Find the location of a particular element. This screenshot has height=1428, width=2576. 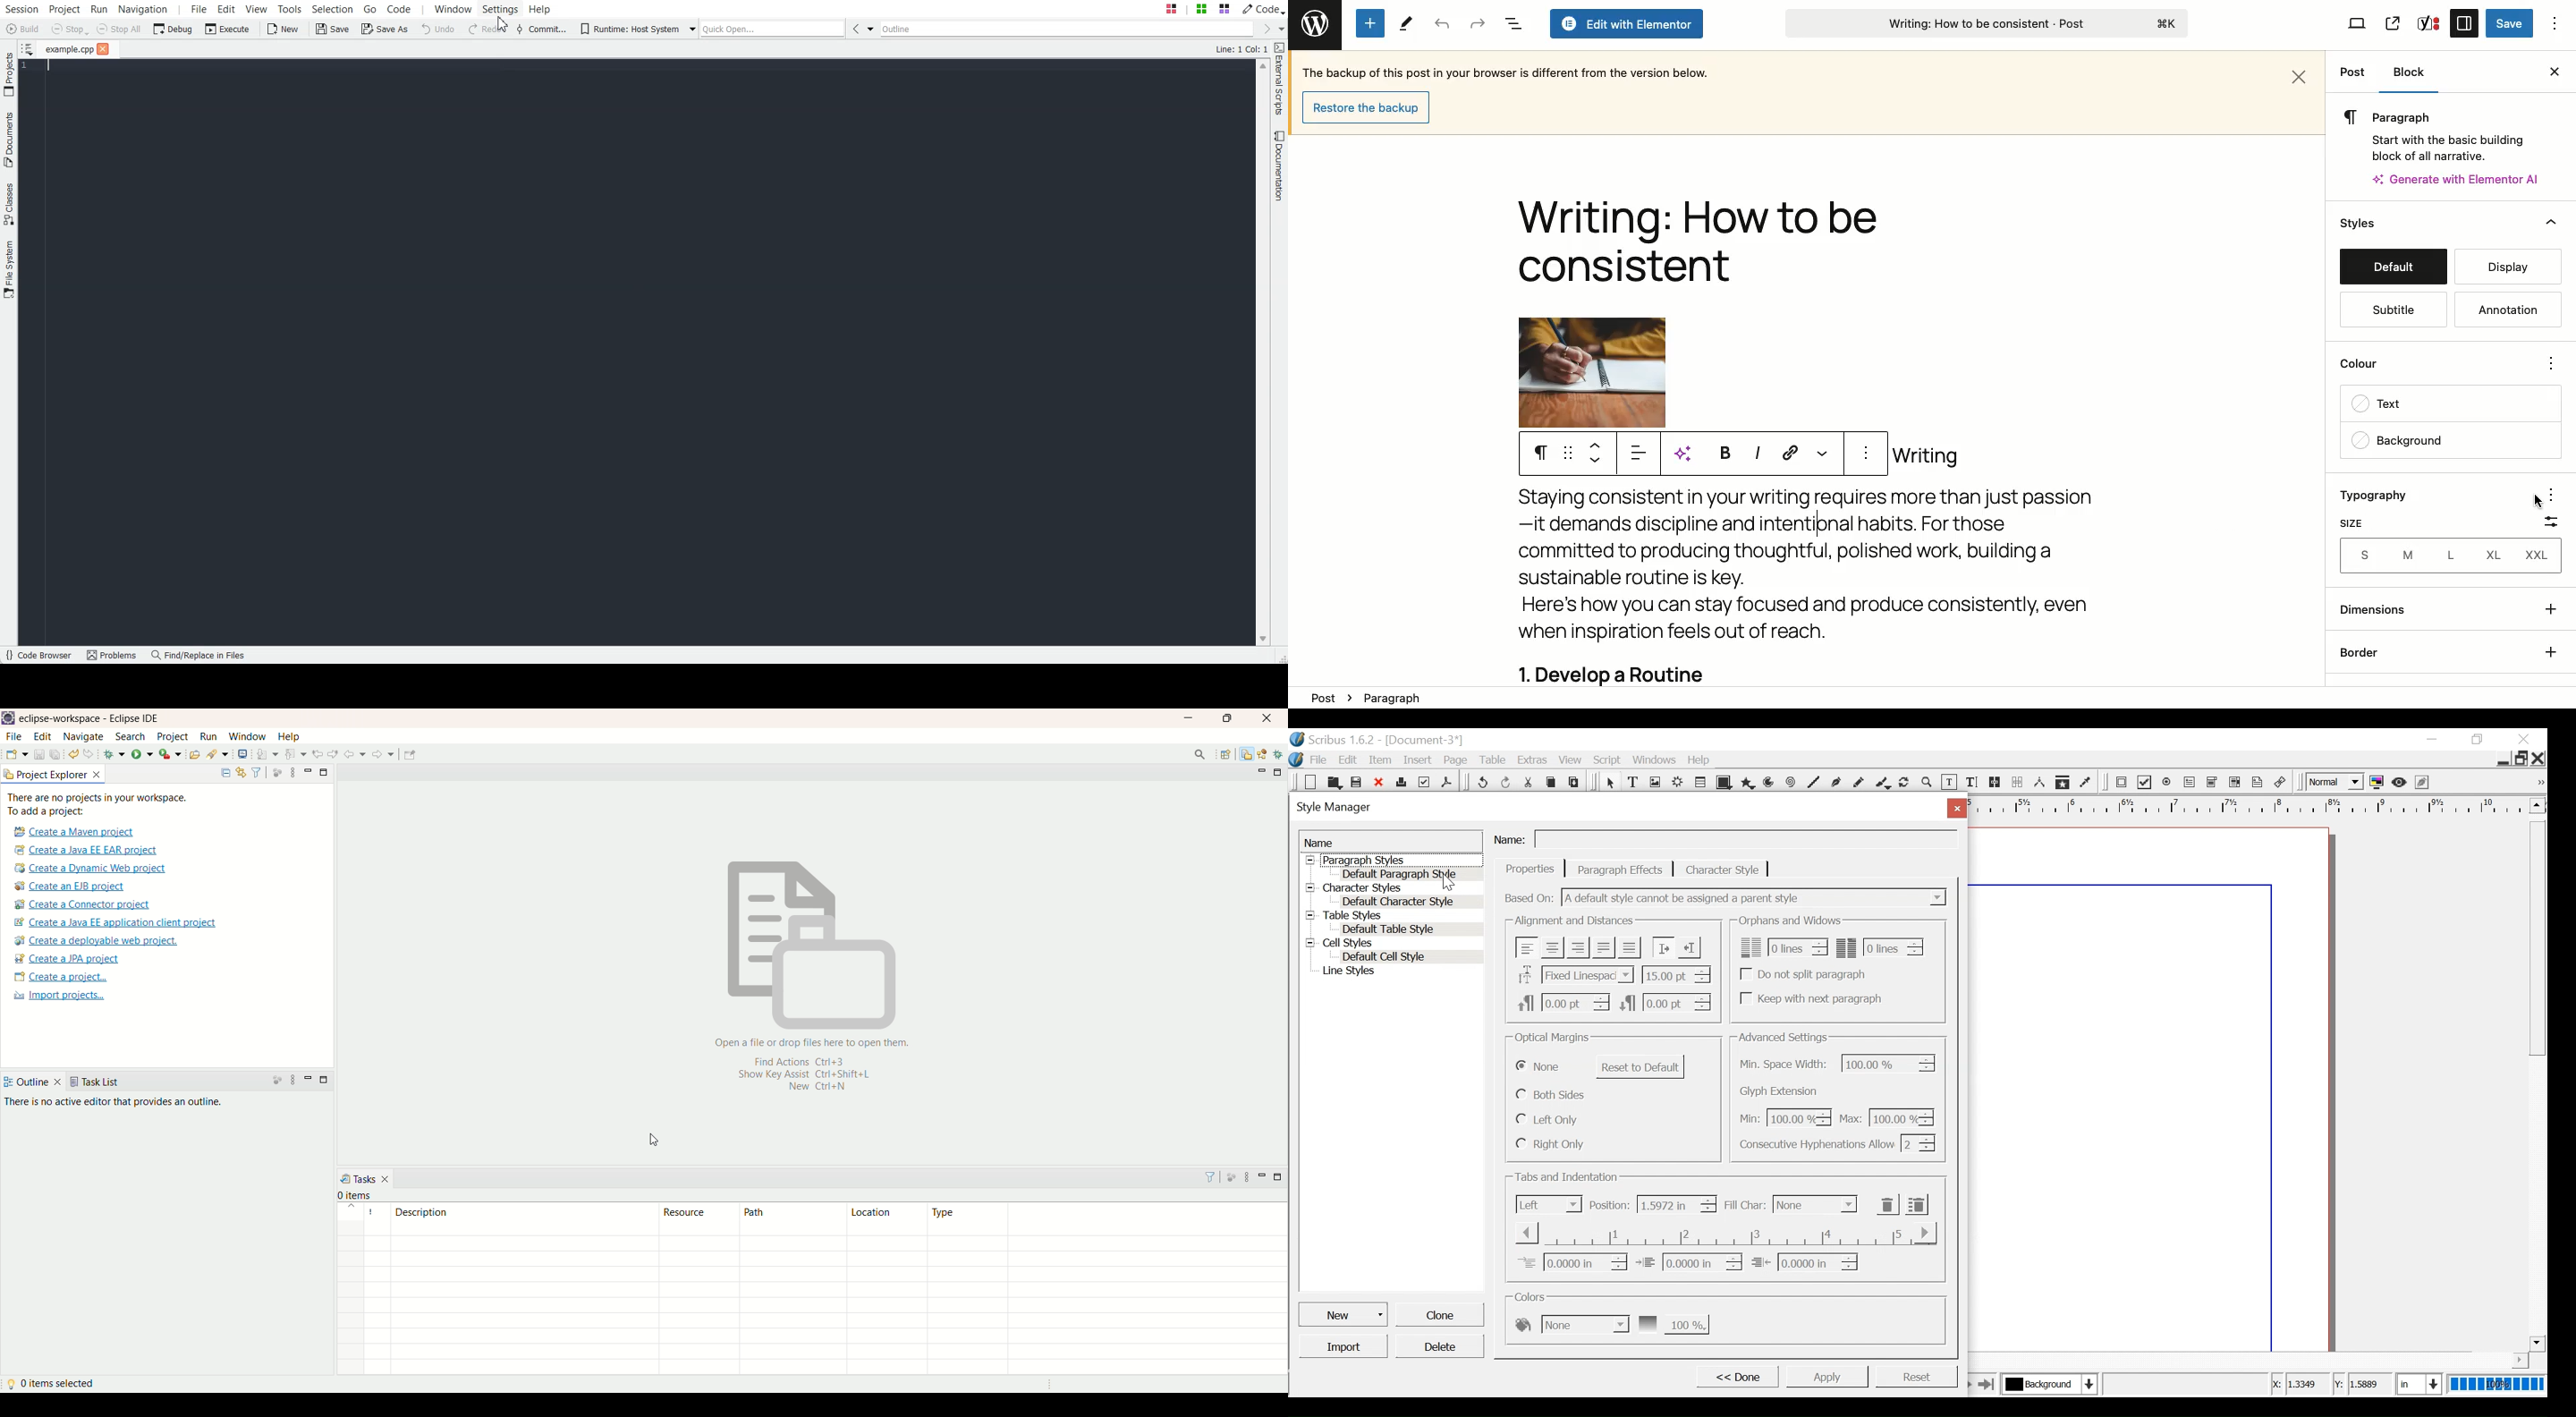

Add new block is located at coordinates (1370, 23).